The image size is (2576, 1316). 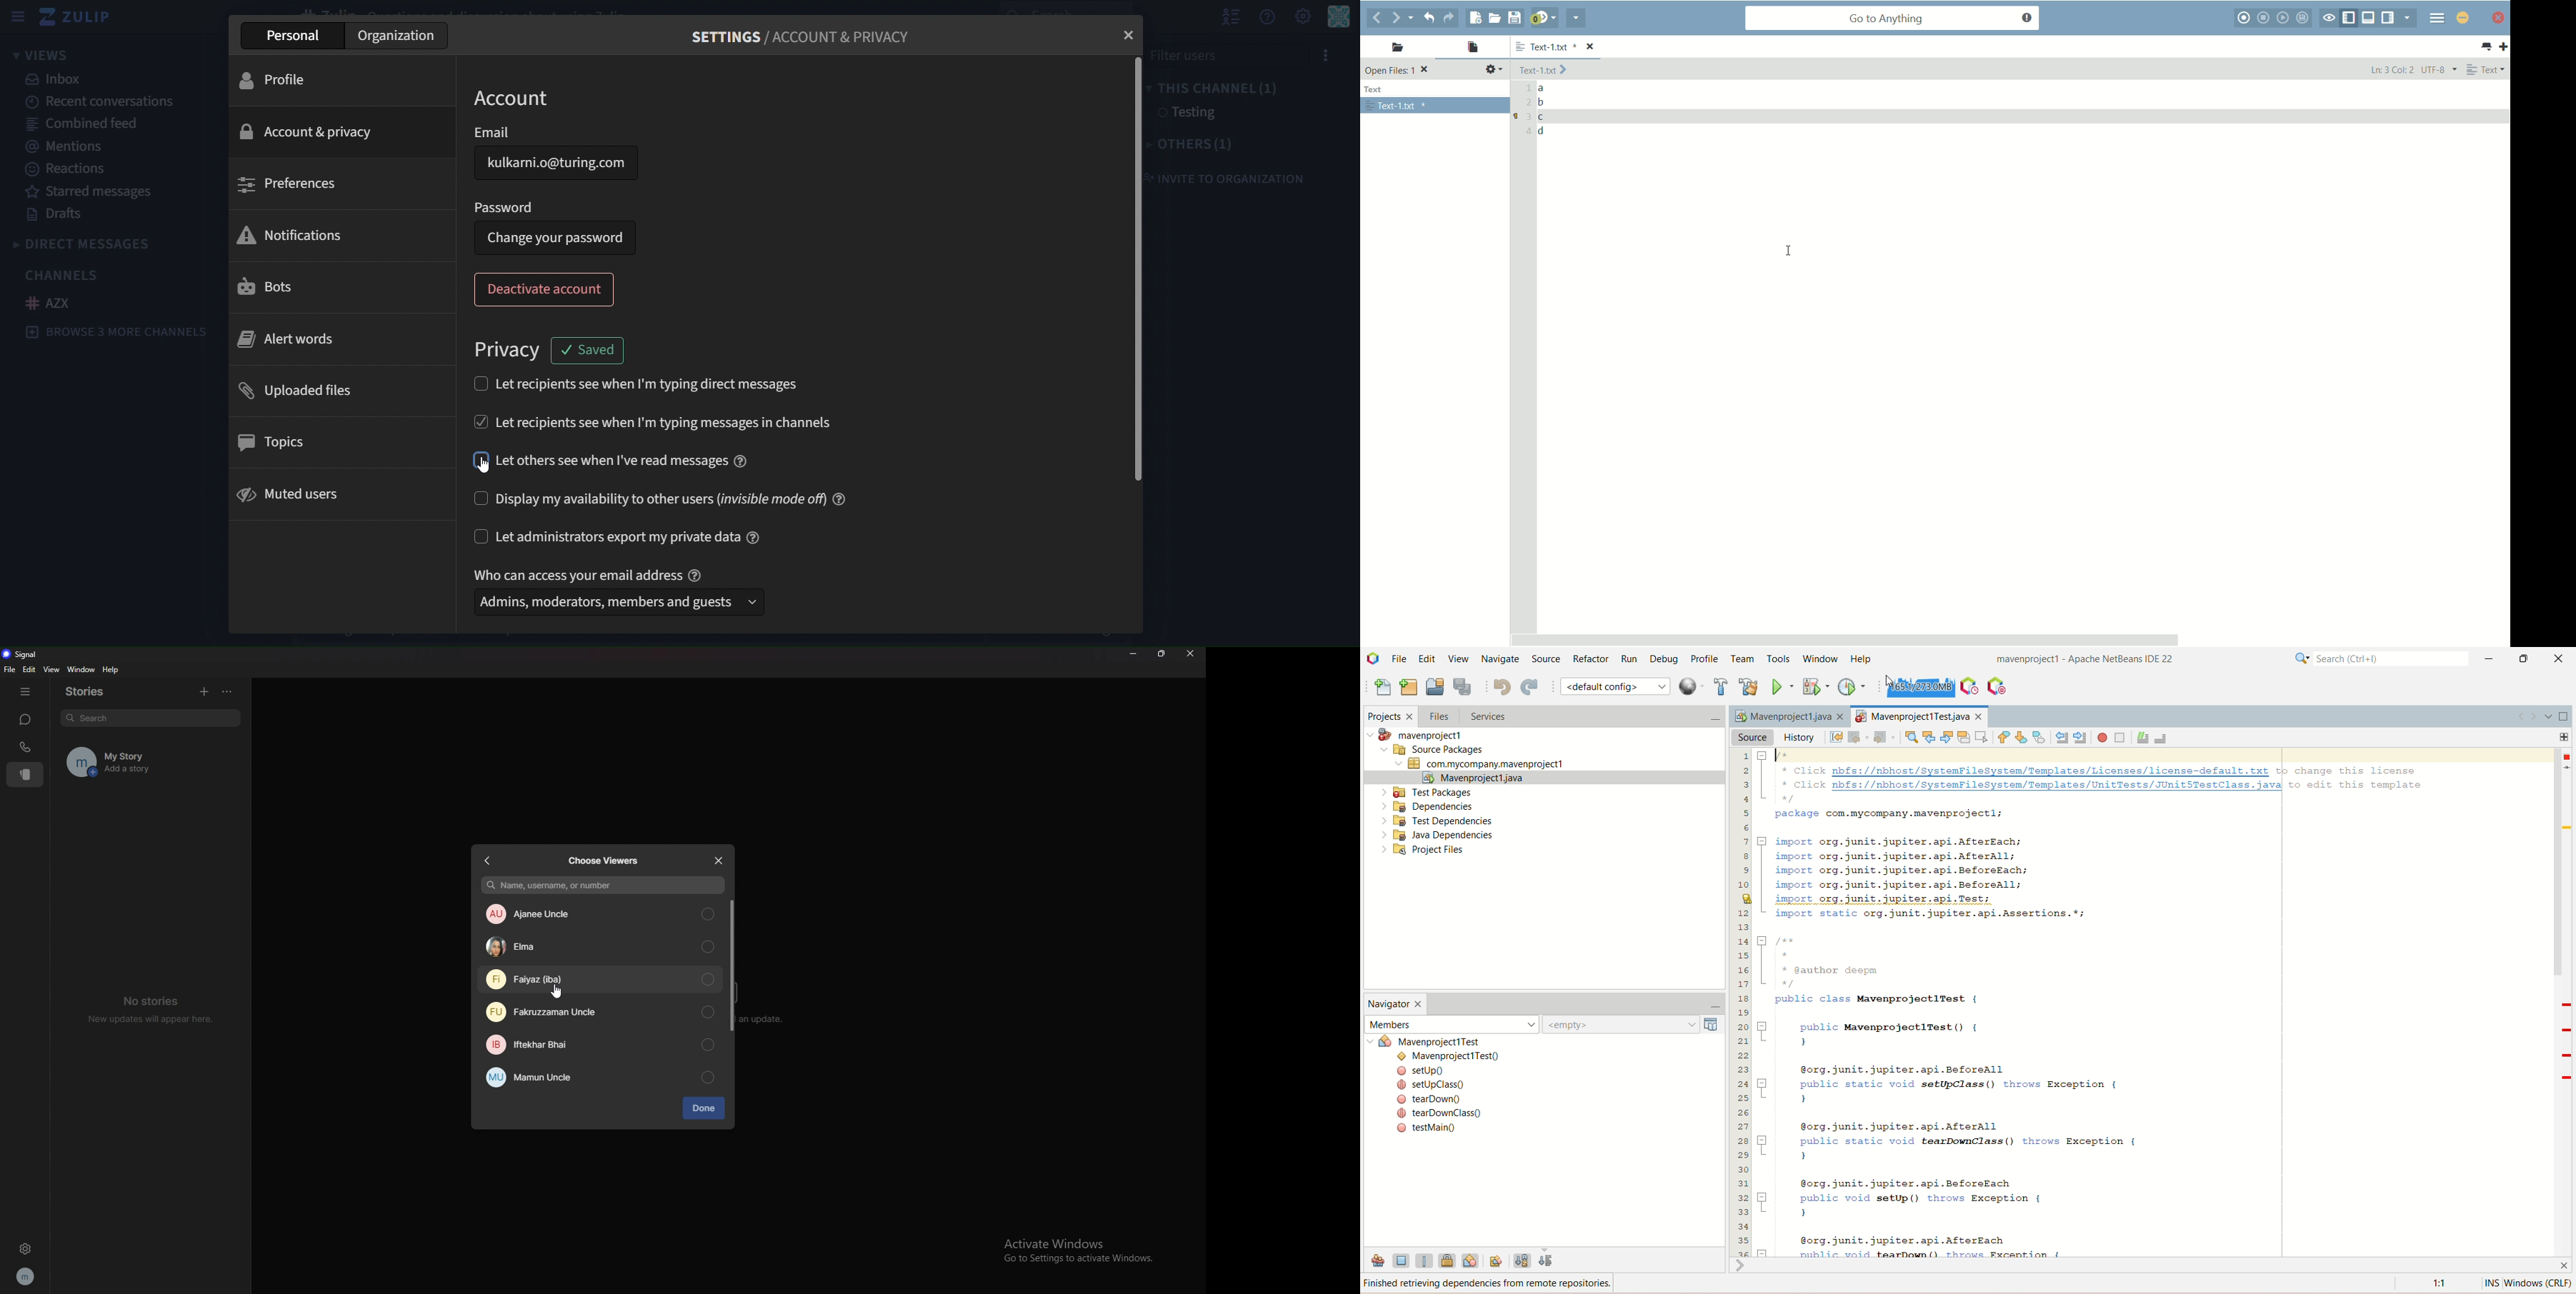 What do you see at coordinates (9, 670) in the screenshot?
I see `file` at bounding box center [9, 670].